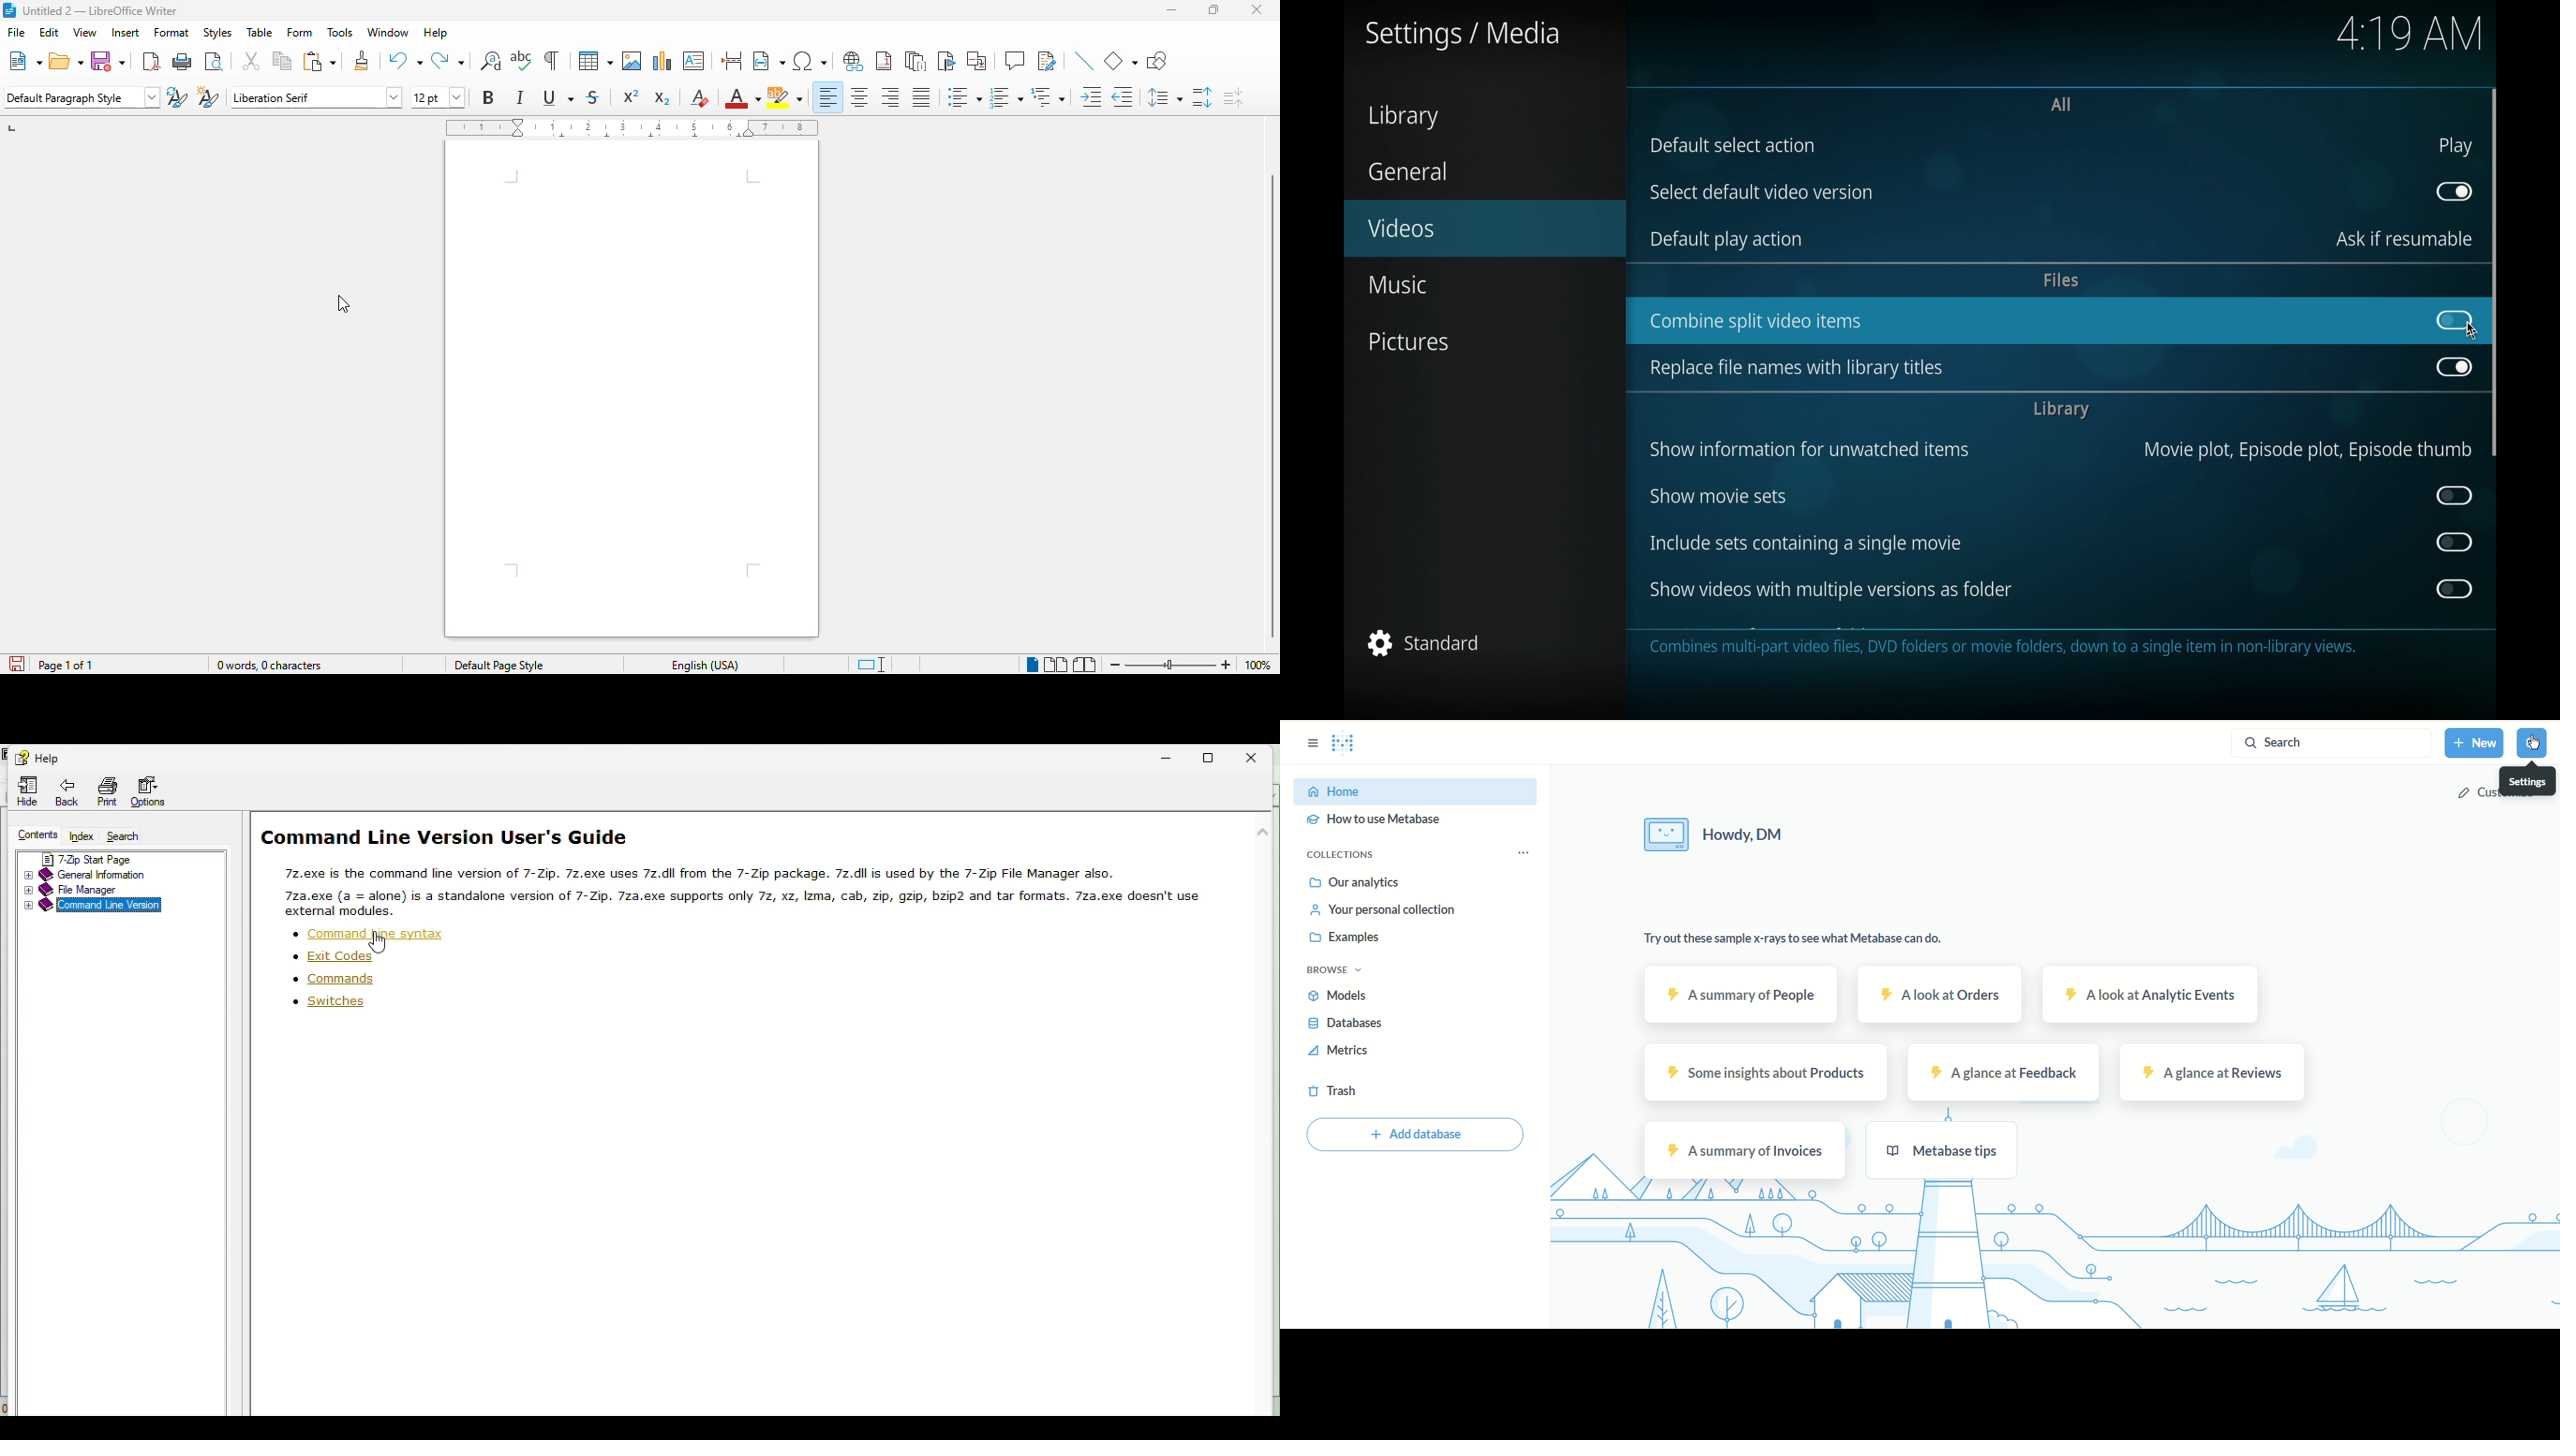 The height and width of the screenshot is (1456, 2576). Describe the element at coordinates (89, 908) in the screenshot. I see `Command line version` at that location.